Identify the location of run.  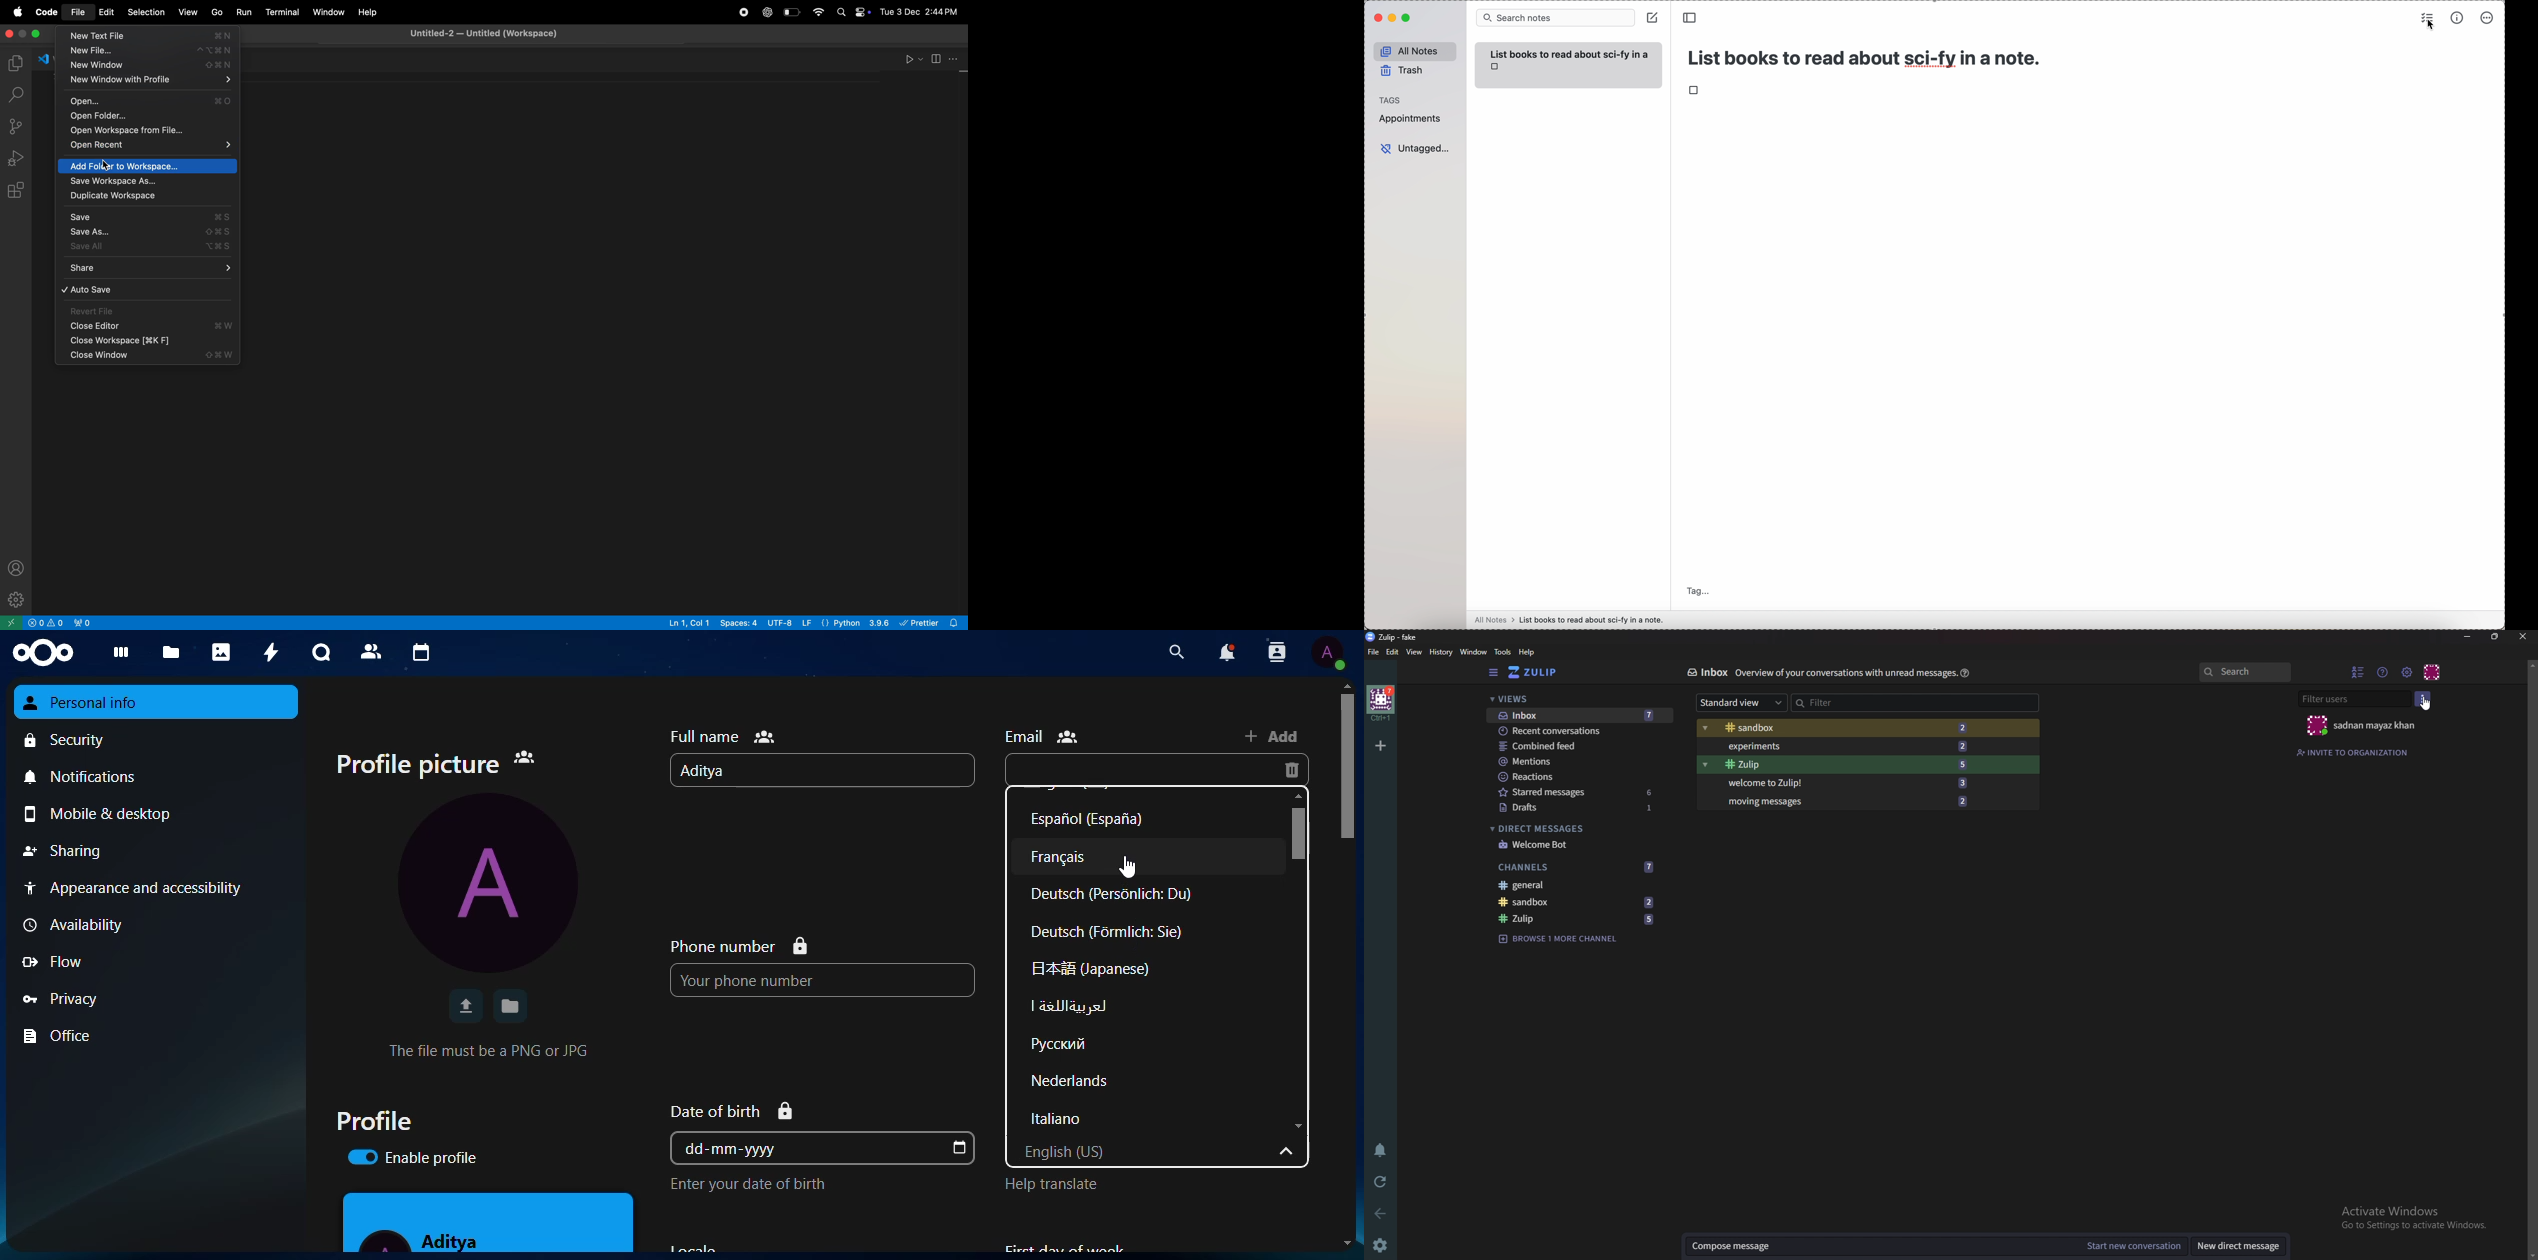
(243, 12).